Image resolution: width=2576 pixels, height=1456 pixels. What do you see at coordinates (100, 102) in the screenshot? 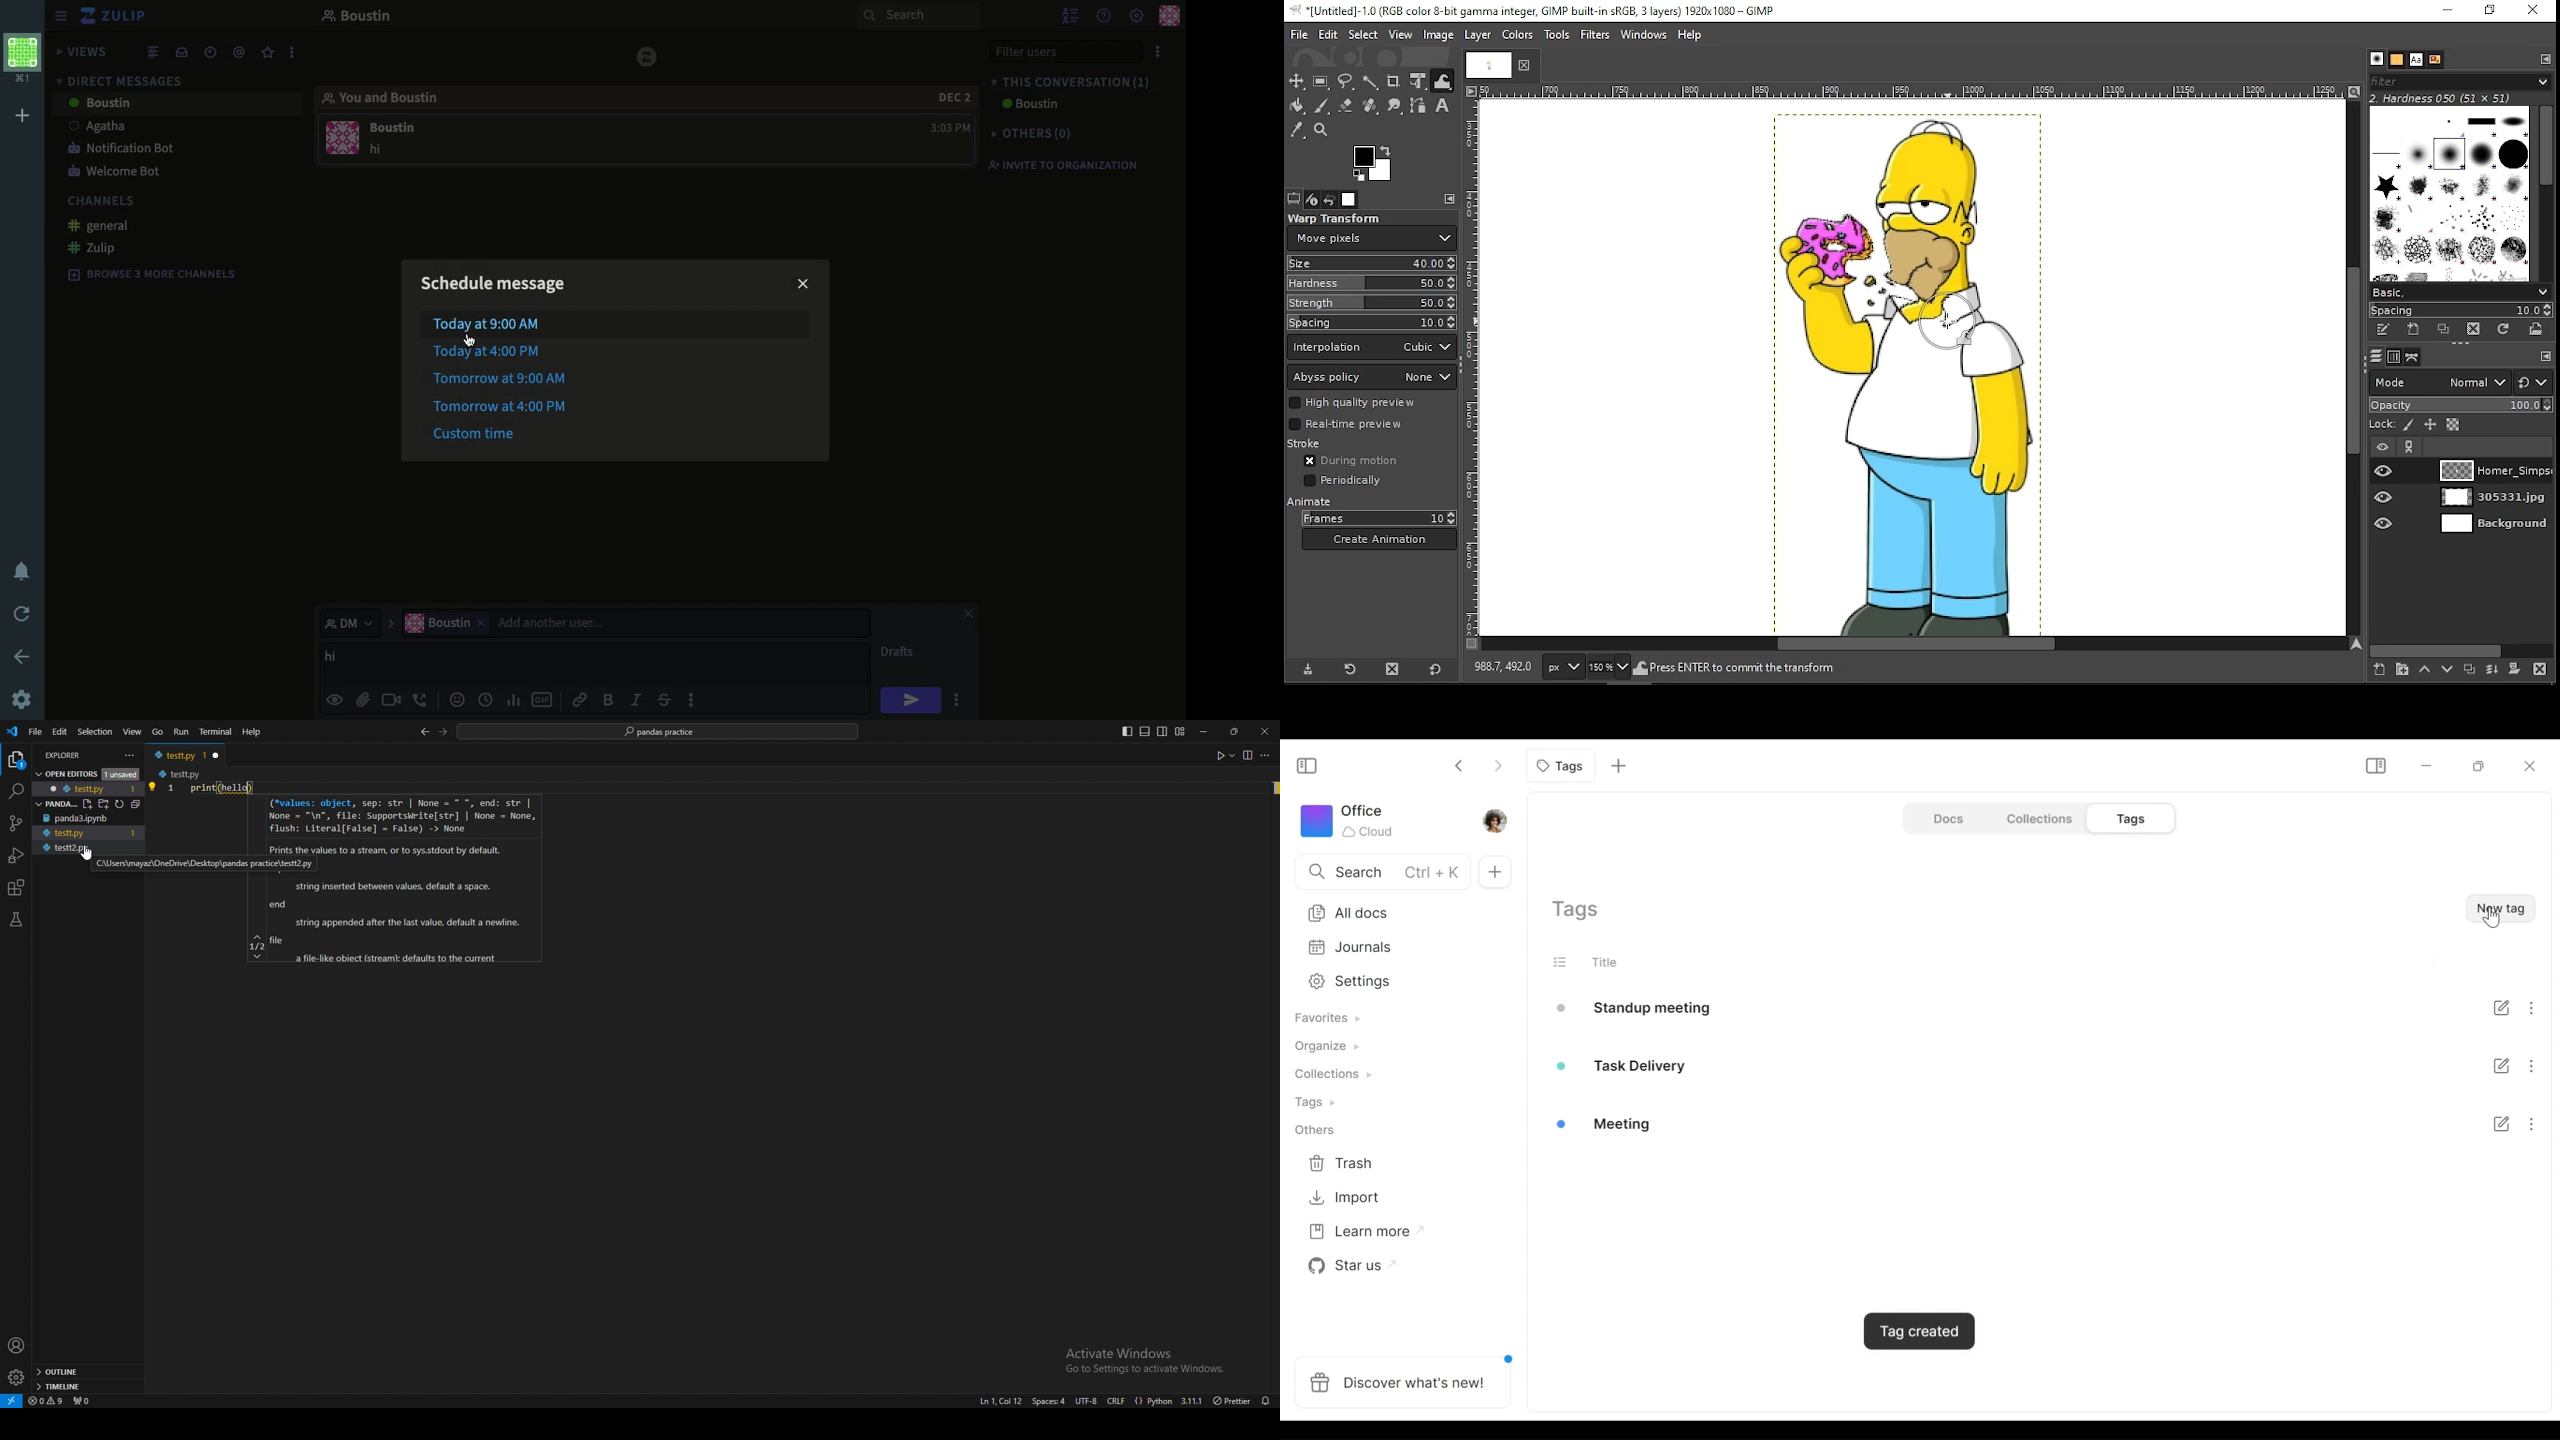
I see `Boustin` at bounding box center [100, 102].